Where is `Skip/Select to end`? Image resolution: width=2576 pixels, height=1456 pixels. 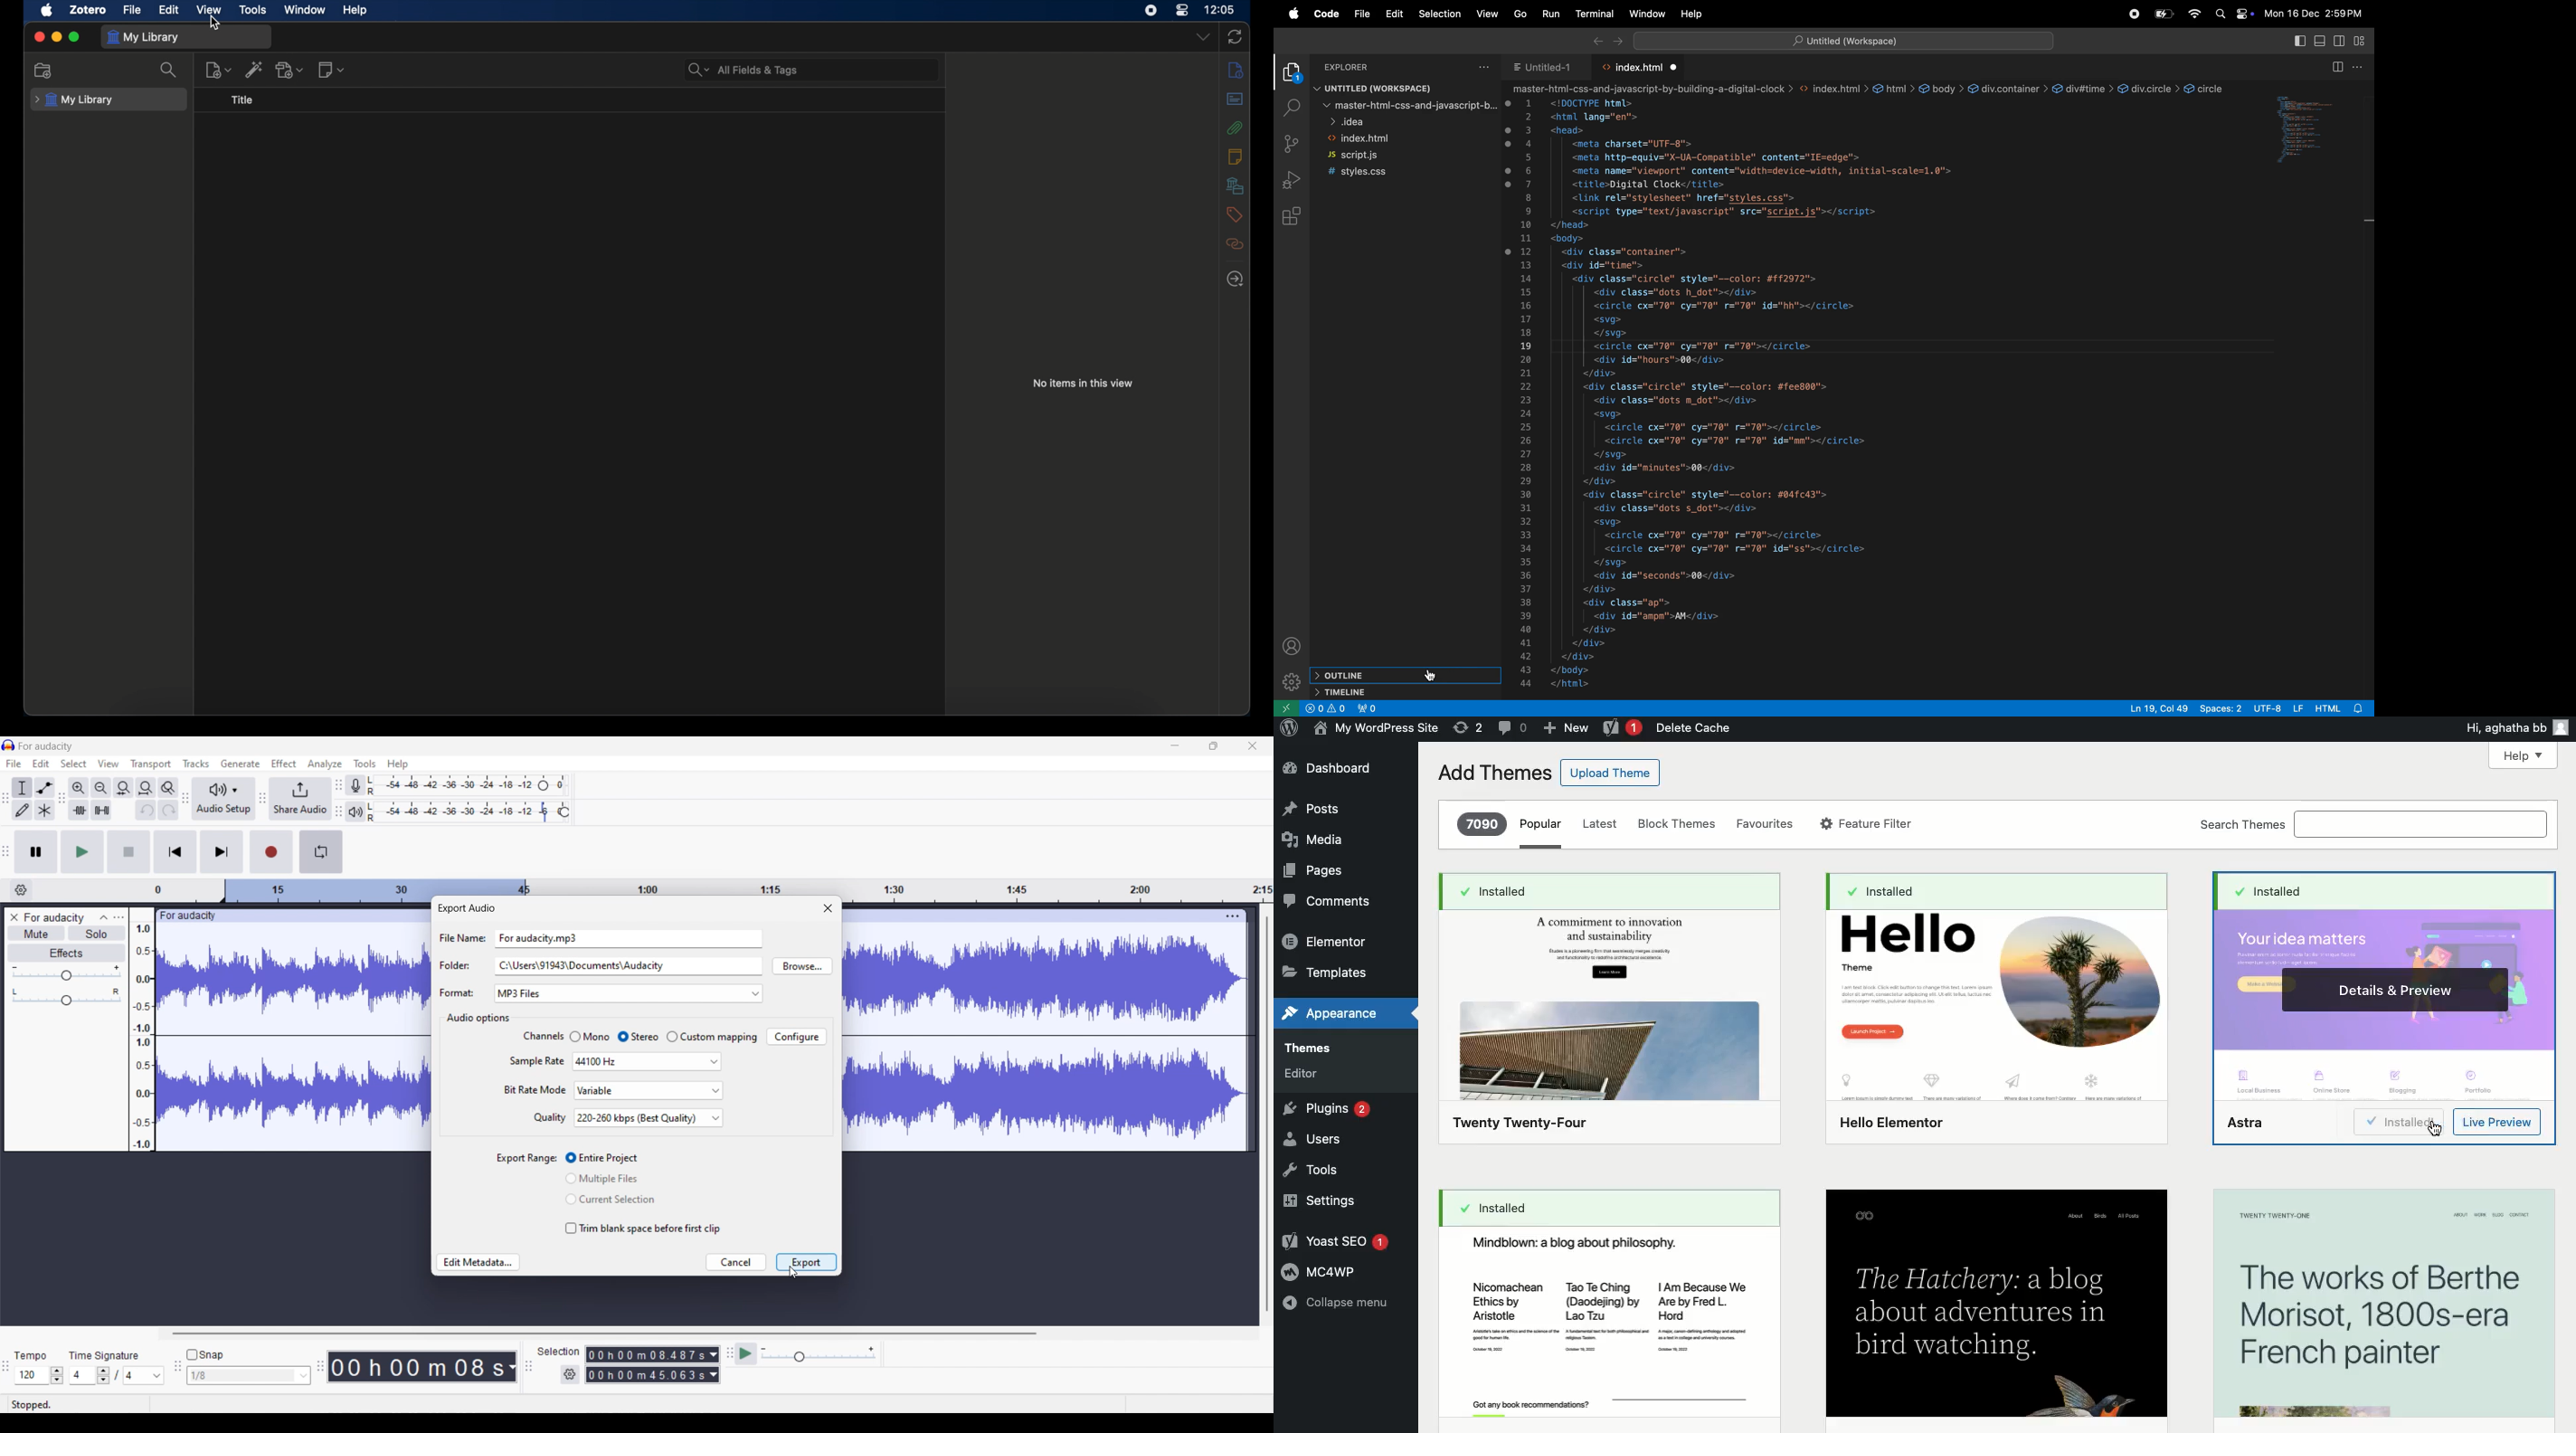
Skip/Select to end is located at coordinates (222, 851).